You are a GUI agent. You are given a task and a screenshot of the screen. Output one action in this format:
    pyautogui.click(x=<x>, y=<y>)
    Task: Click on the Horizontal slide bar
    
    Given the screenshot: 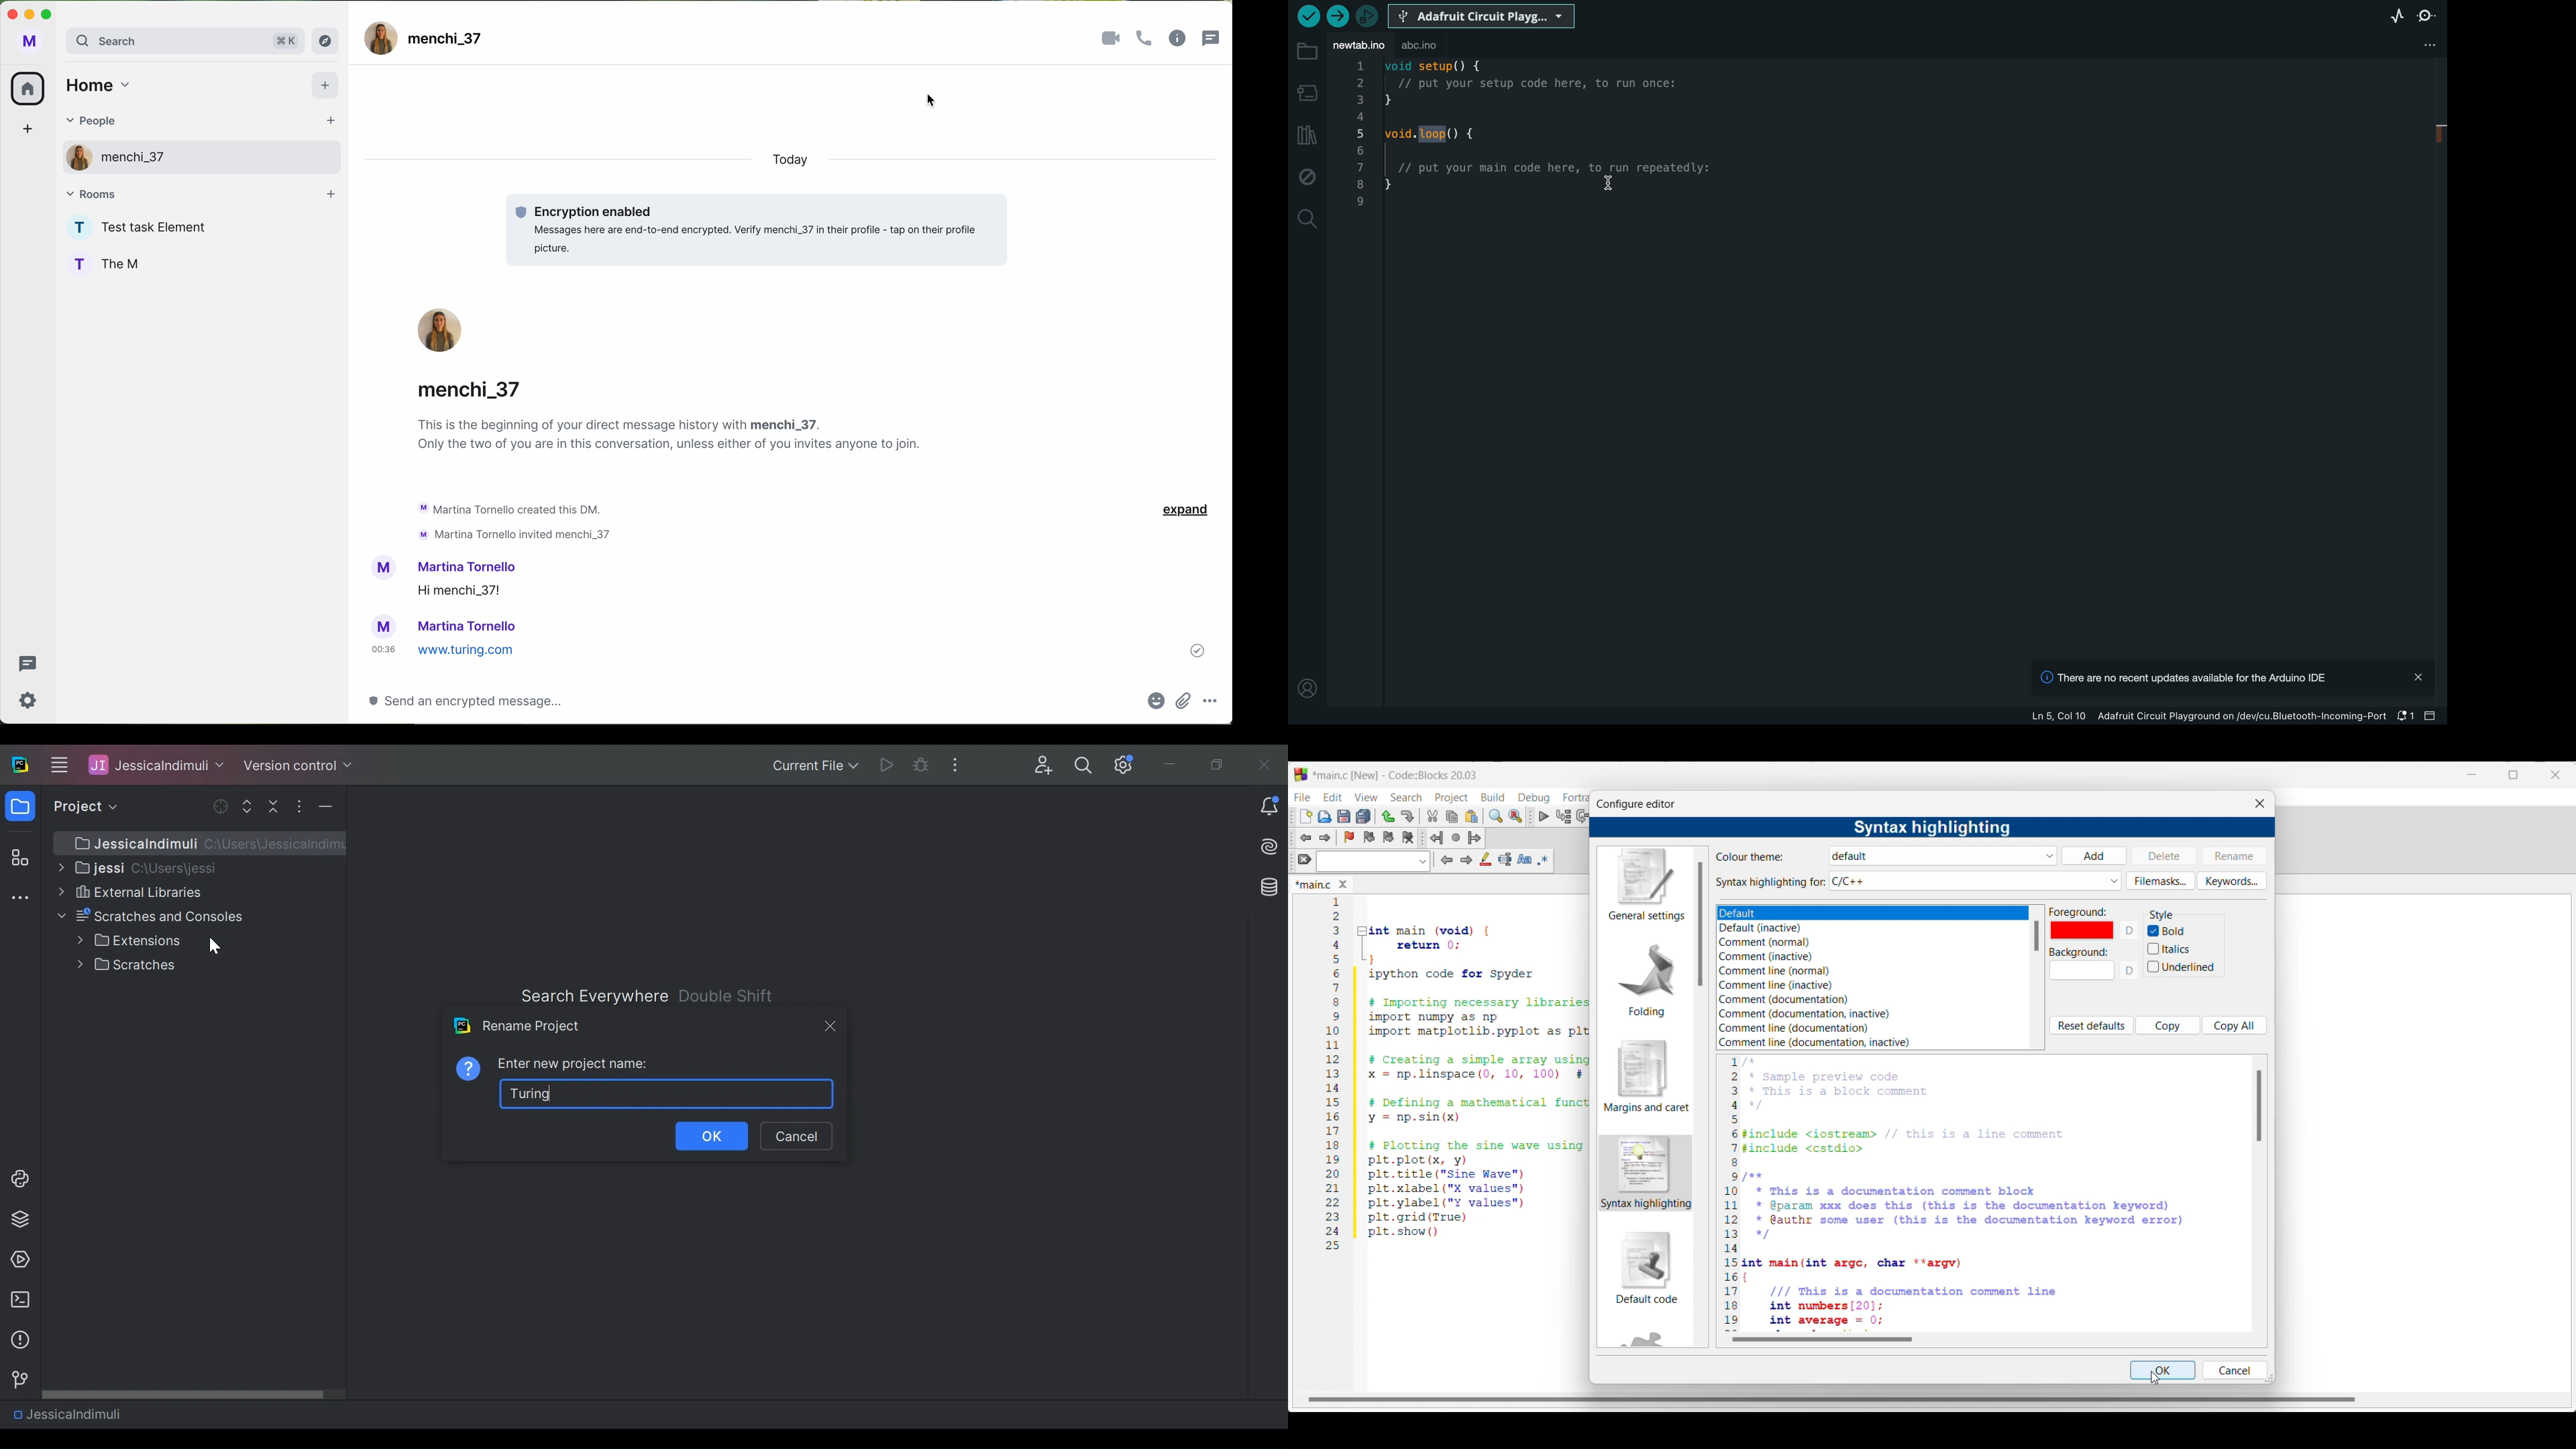 What is the action you would take?
    pyautogui.click(x=1822, y=1339)
    